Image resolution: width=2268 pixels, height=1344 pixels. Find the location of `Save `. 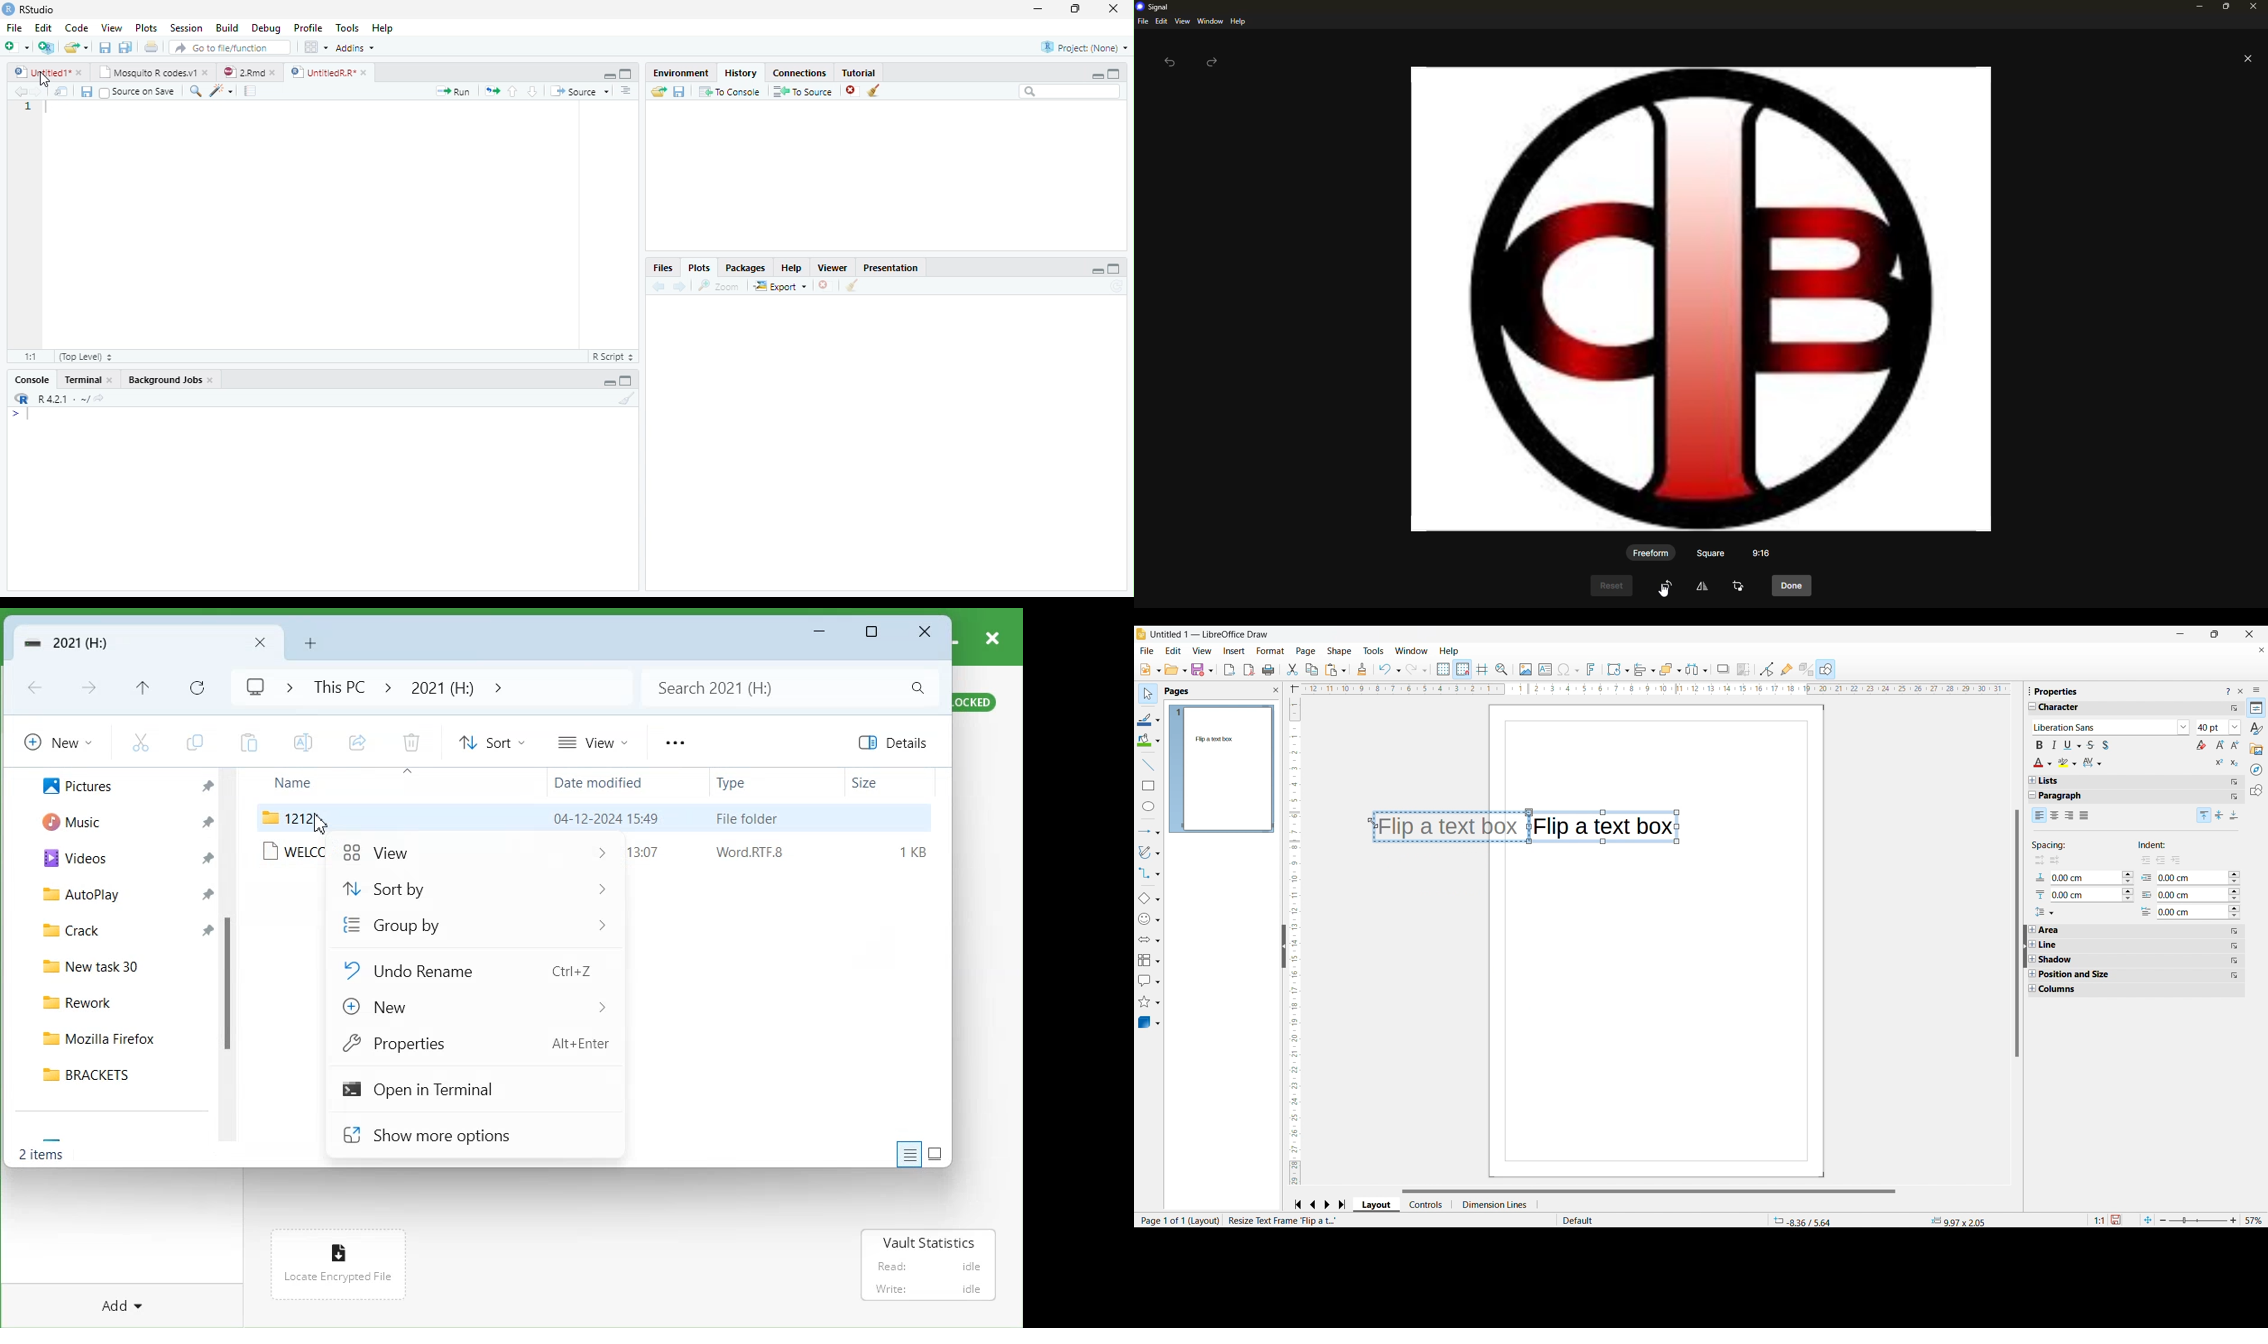

Save  is located at coordinates (108, 49).